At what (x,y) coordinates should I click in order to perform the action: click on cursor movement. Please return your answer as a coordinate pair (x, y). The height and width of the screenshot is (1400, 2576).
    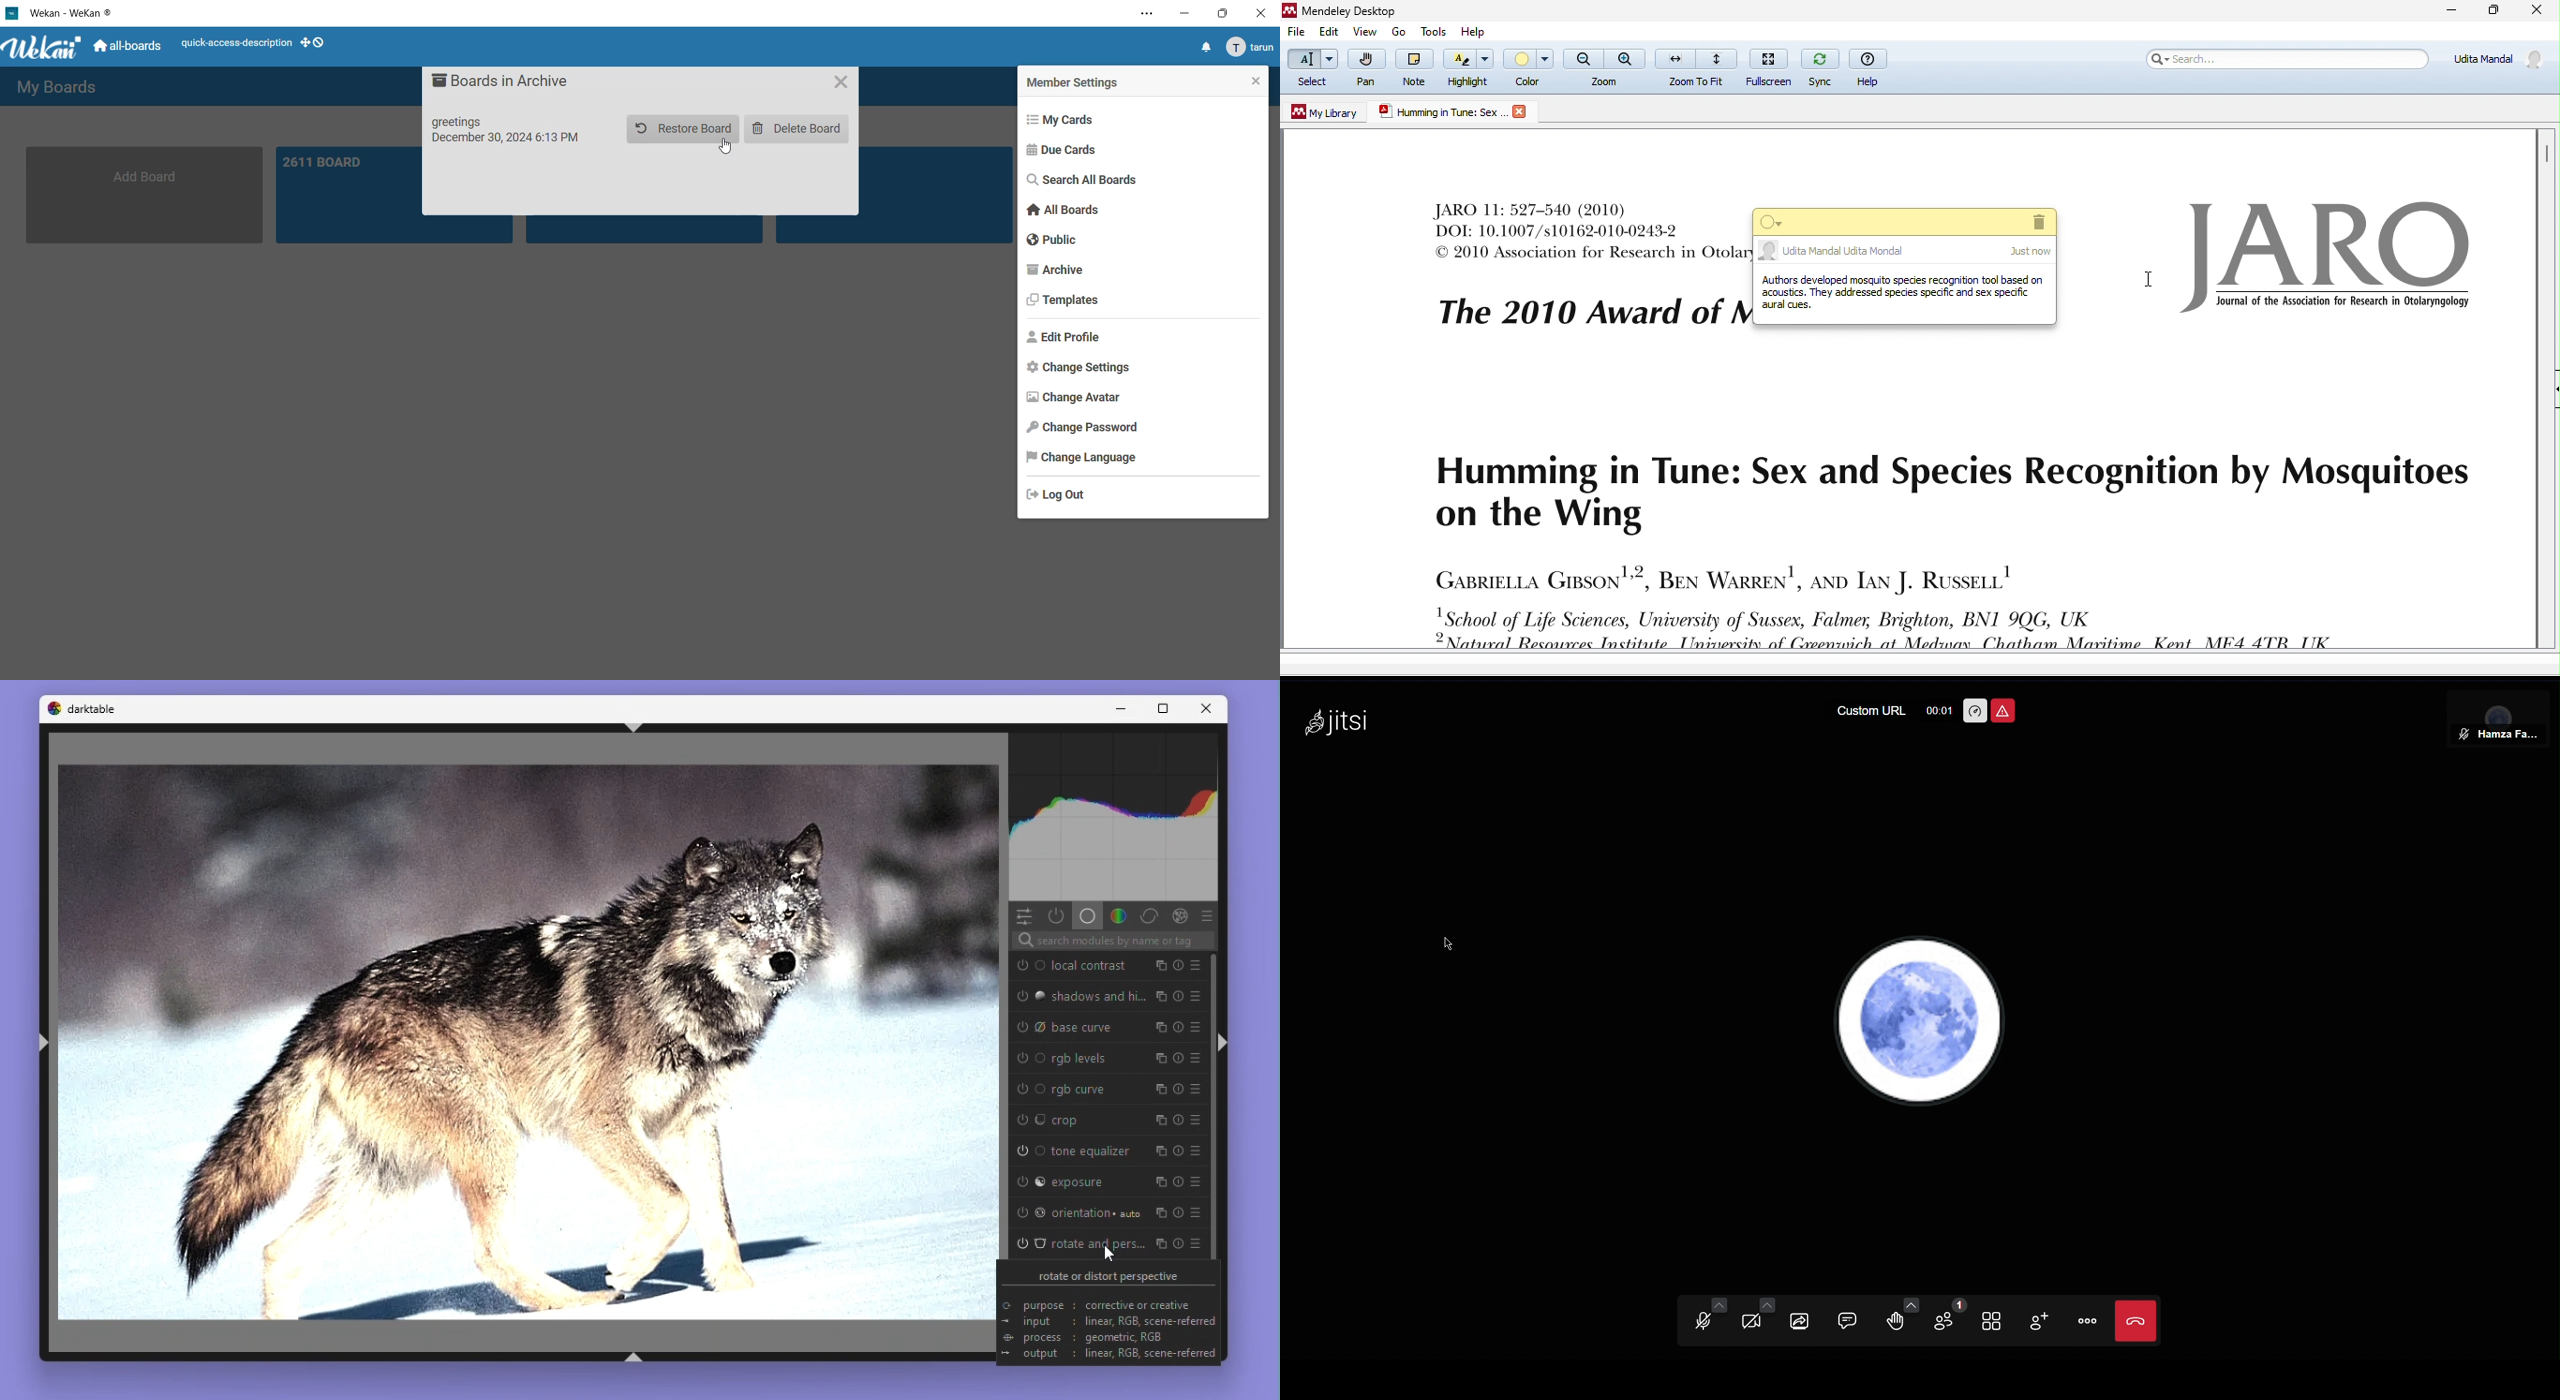
    Looking at the image, I should click on (727, 149).